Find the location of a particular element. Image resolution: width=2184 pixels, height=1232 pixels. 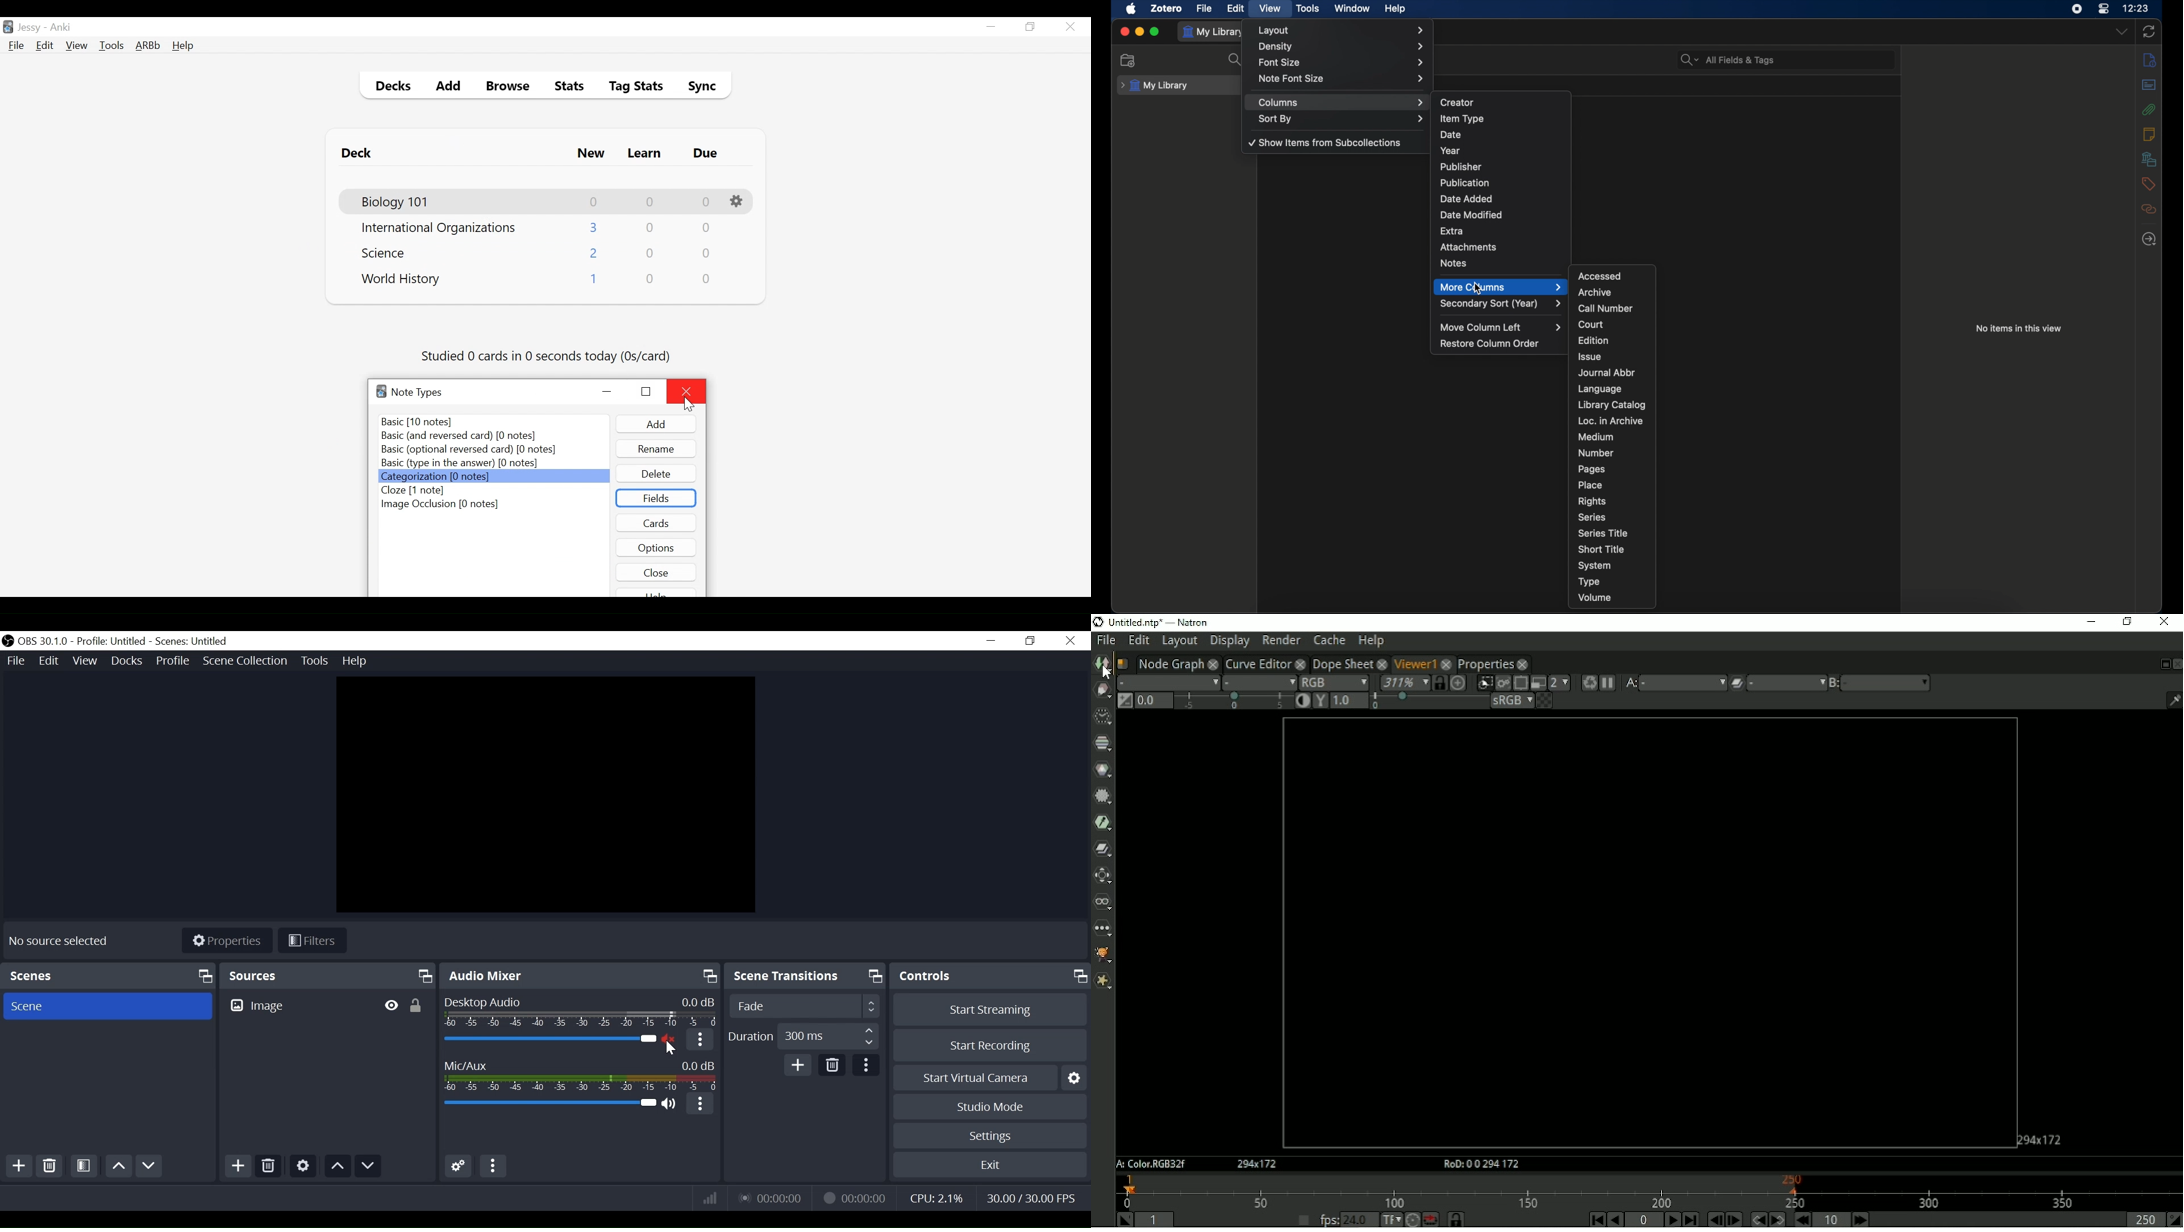

control center is located at coordinates (2104, 9).